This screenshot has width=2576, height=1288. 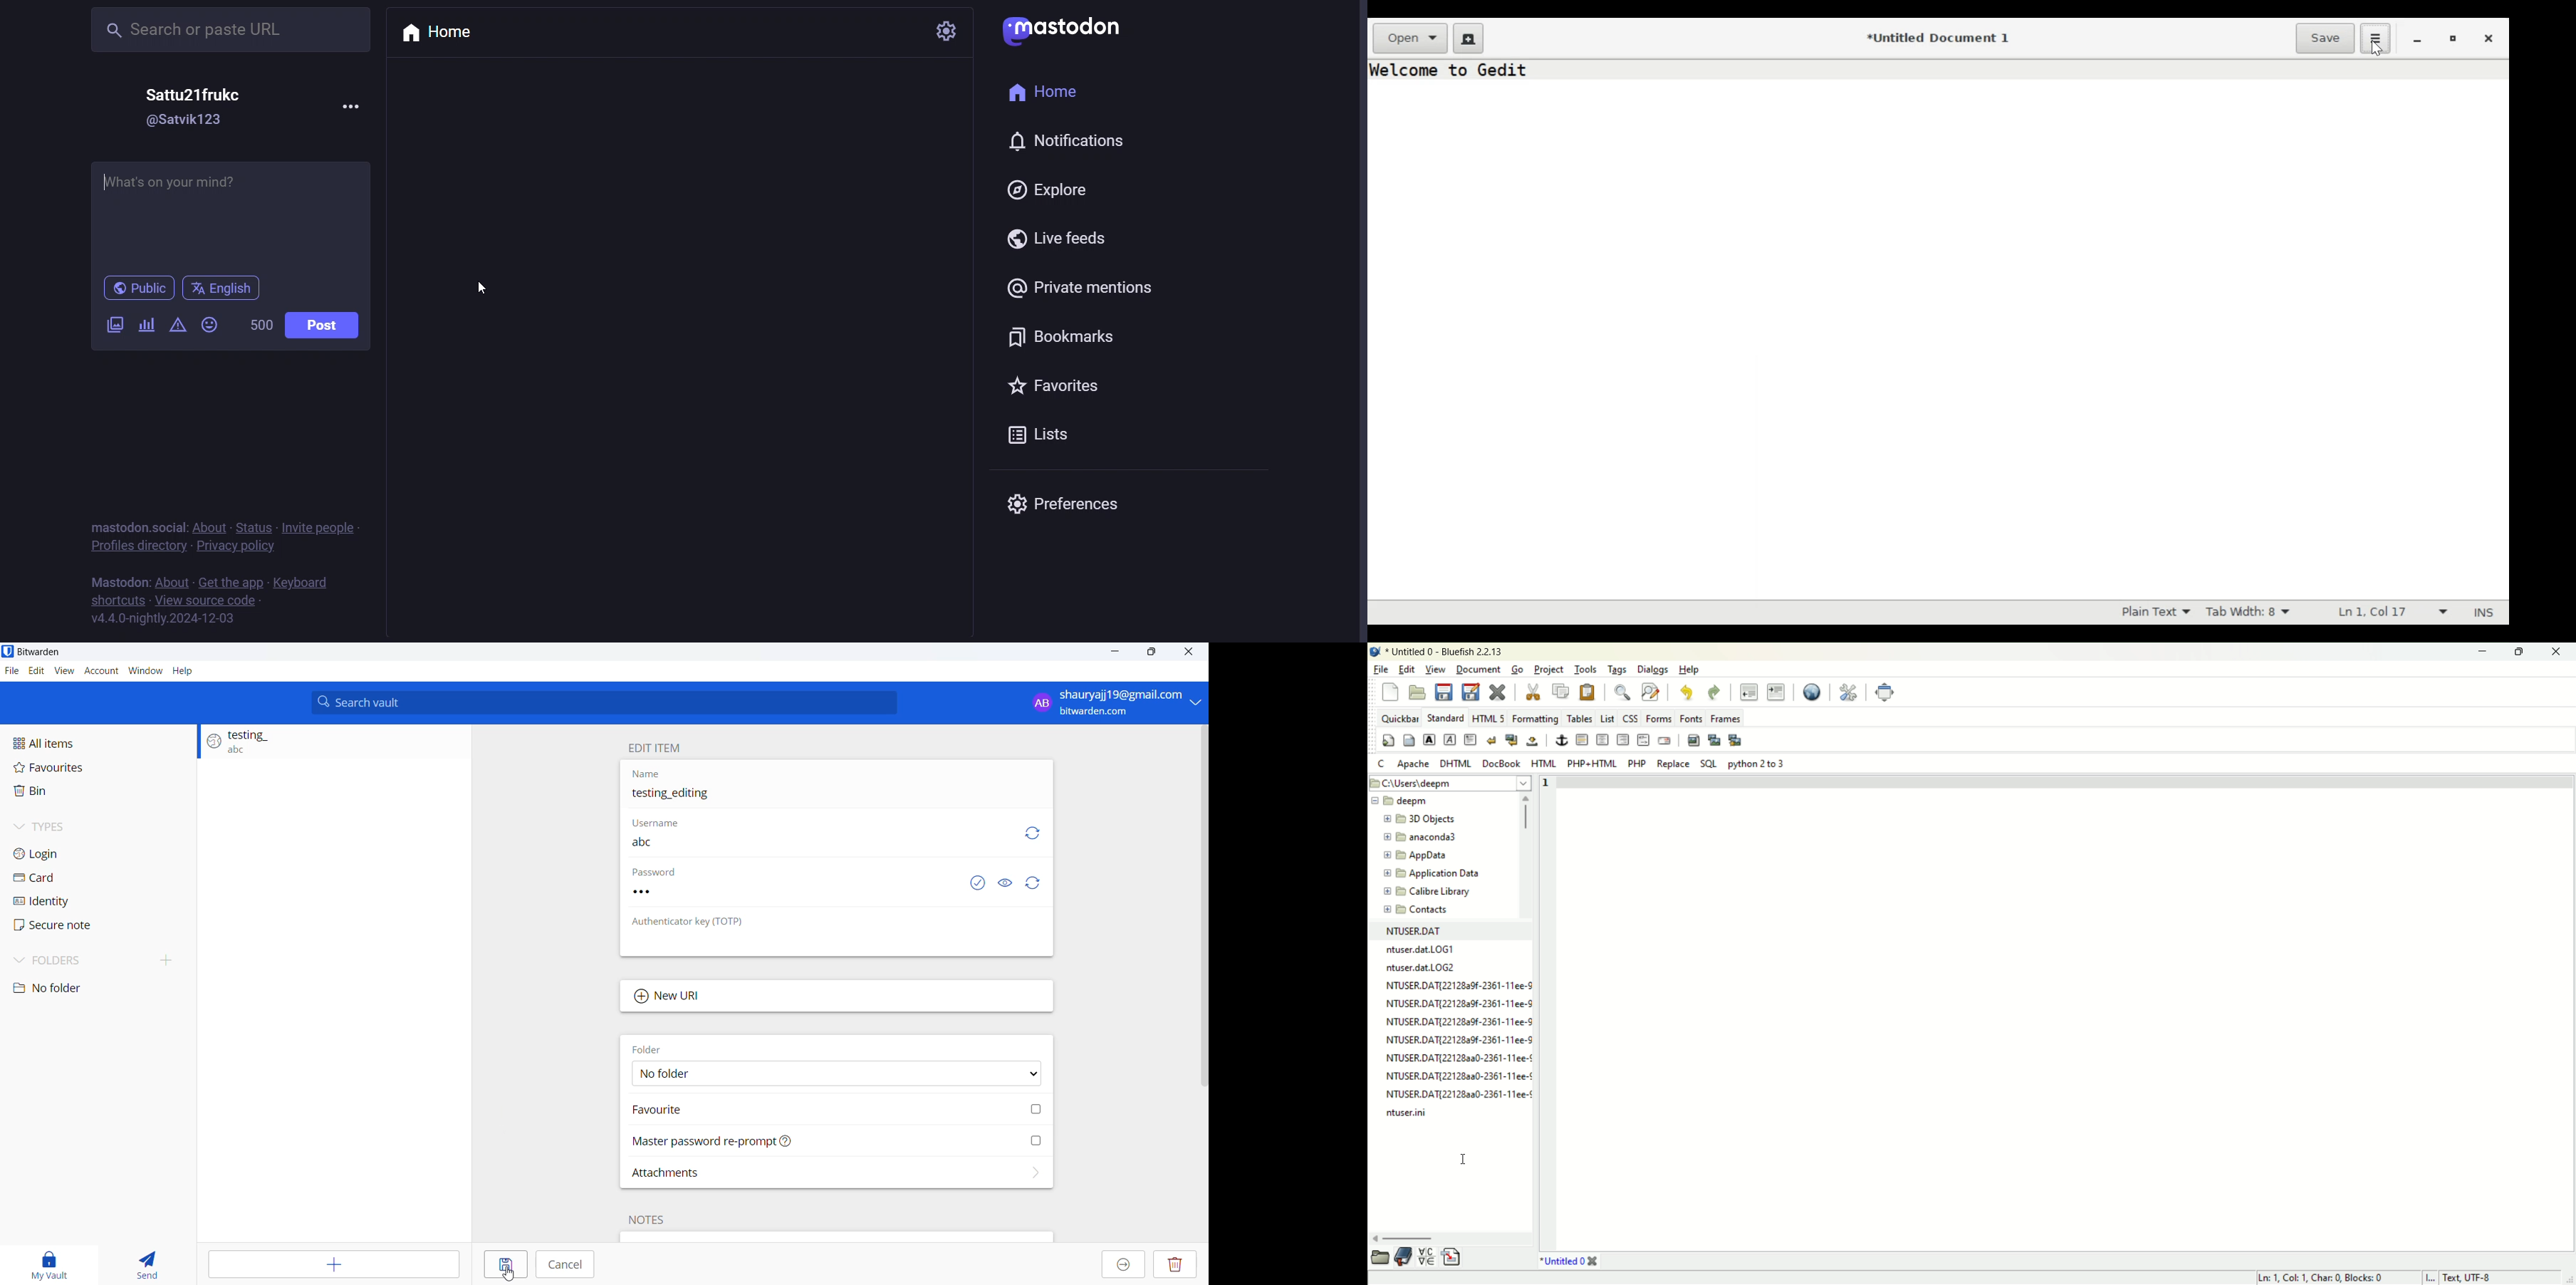 What do you see at coordinates (97, 740) in the screenshot?
I see `All items` at bounding box center [97, 740].